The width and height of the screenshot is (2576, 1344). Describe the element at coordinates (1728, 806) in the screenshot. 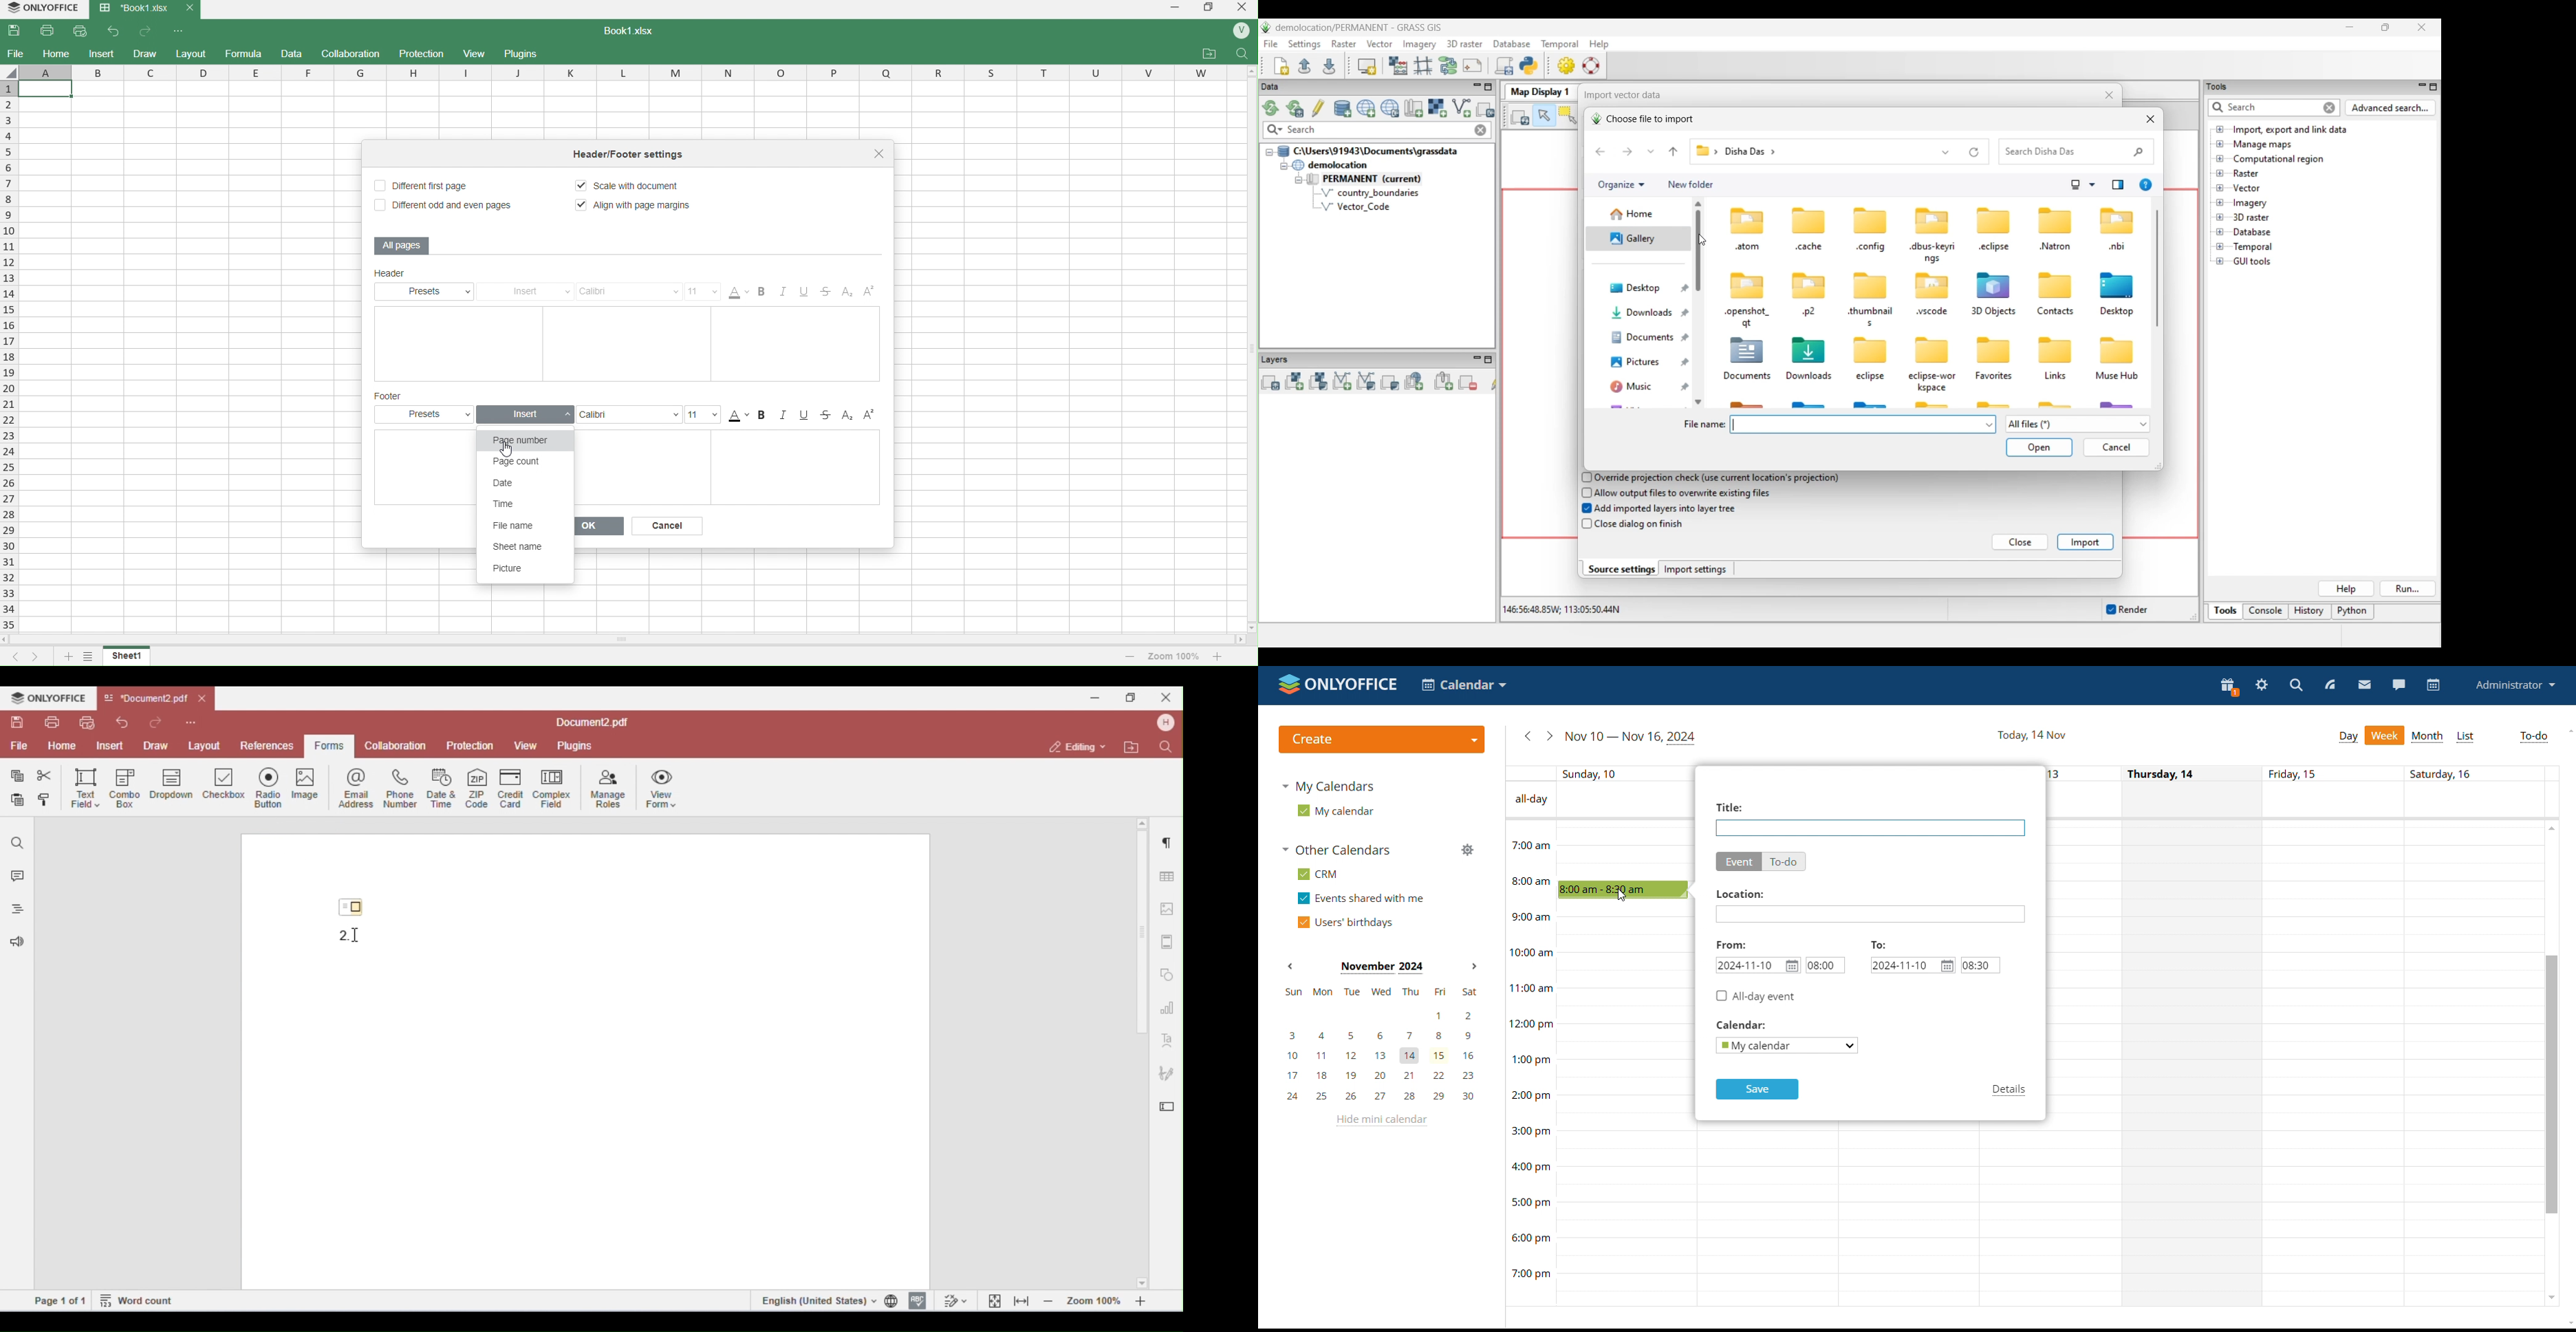

I see `title:` at that location.